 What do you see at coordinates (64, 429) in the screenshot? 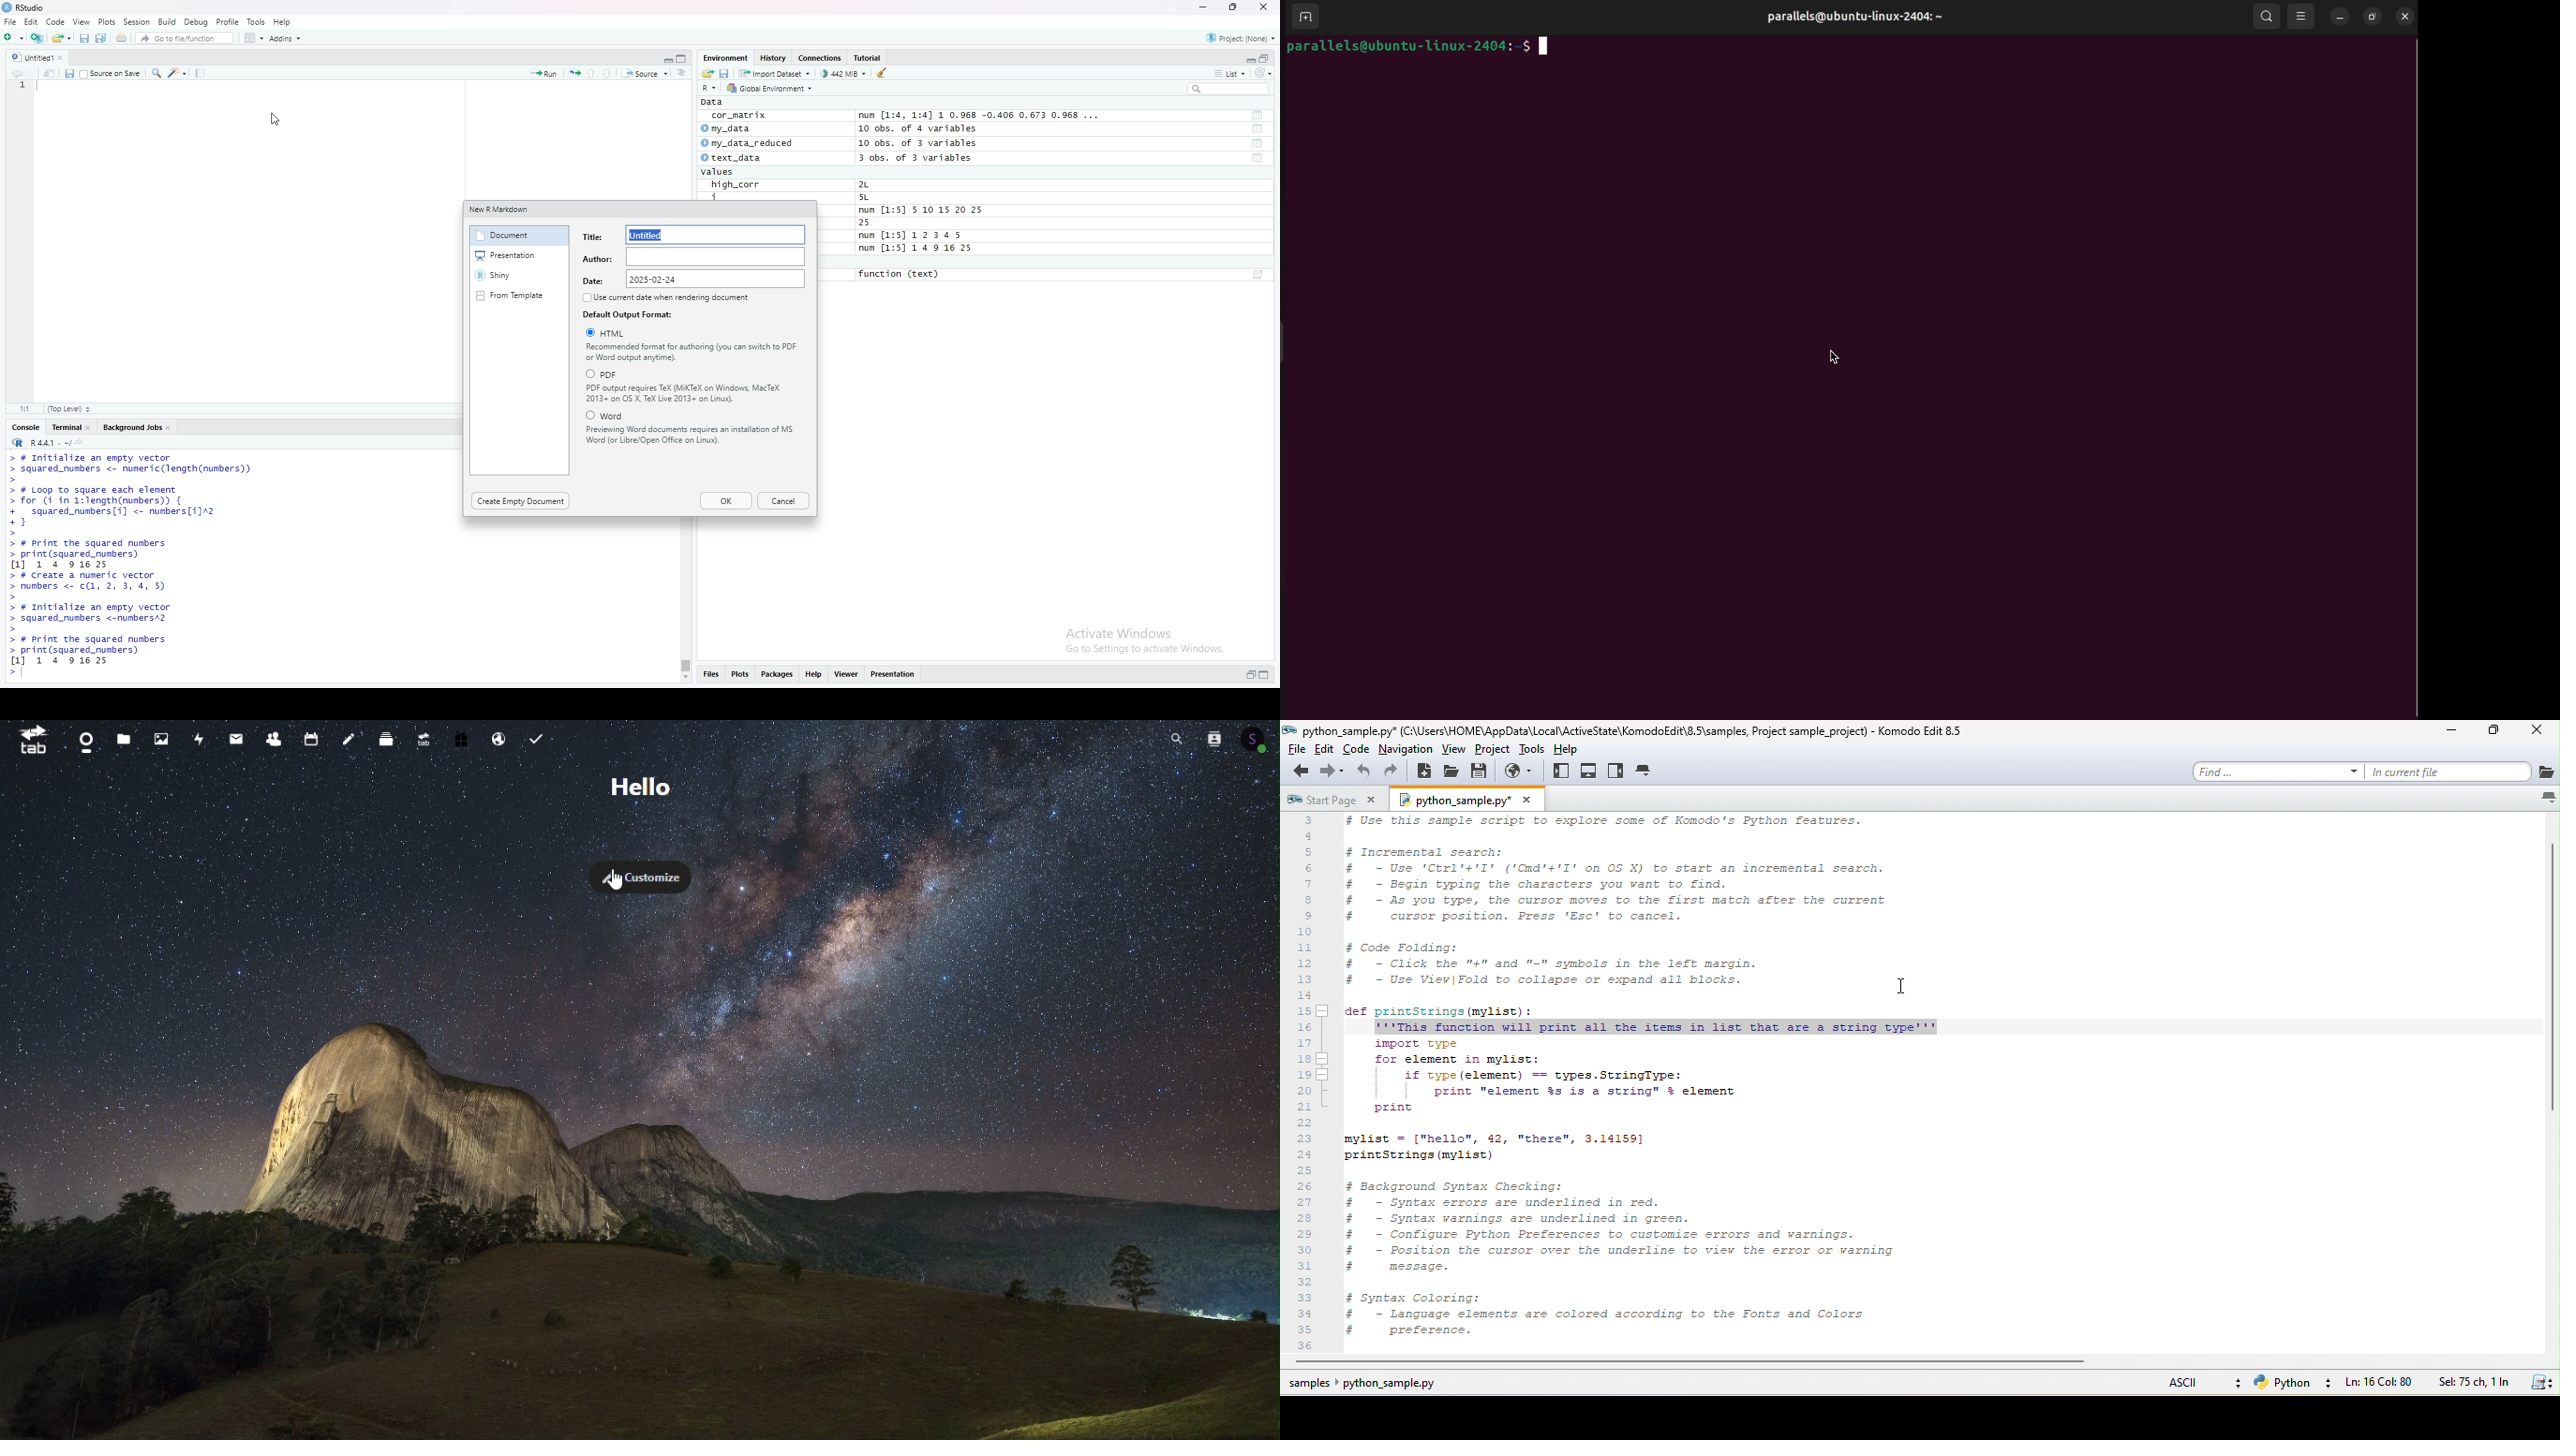
I see `Terminal` at bounding box center [64, 429].